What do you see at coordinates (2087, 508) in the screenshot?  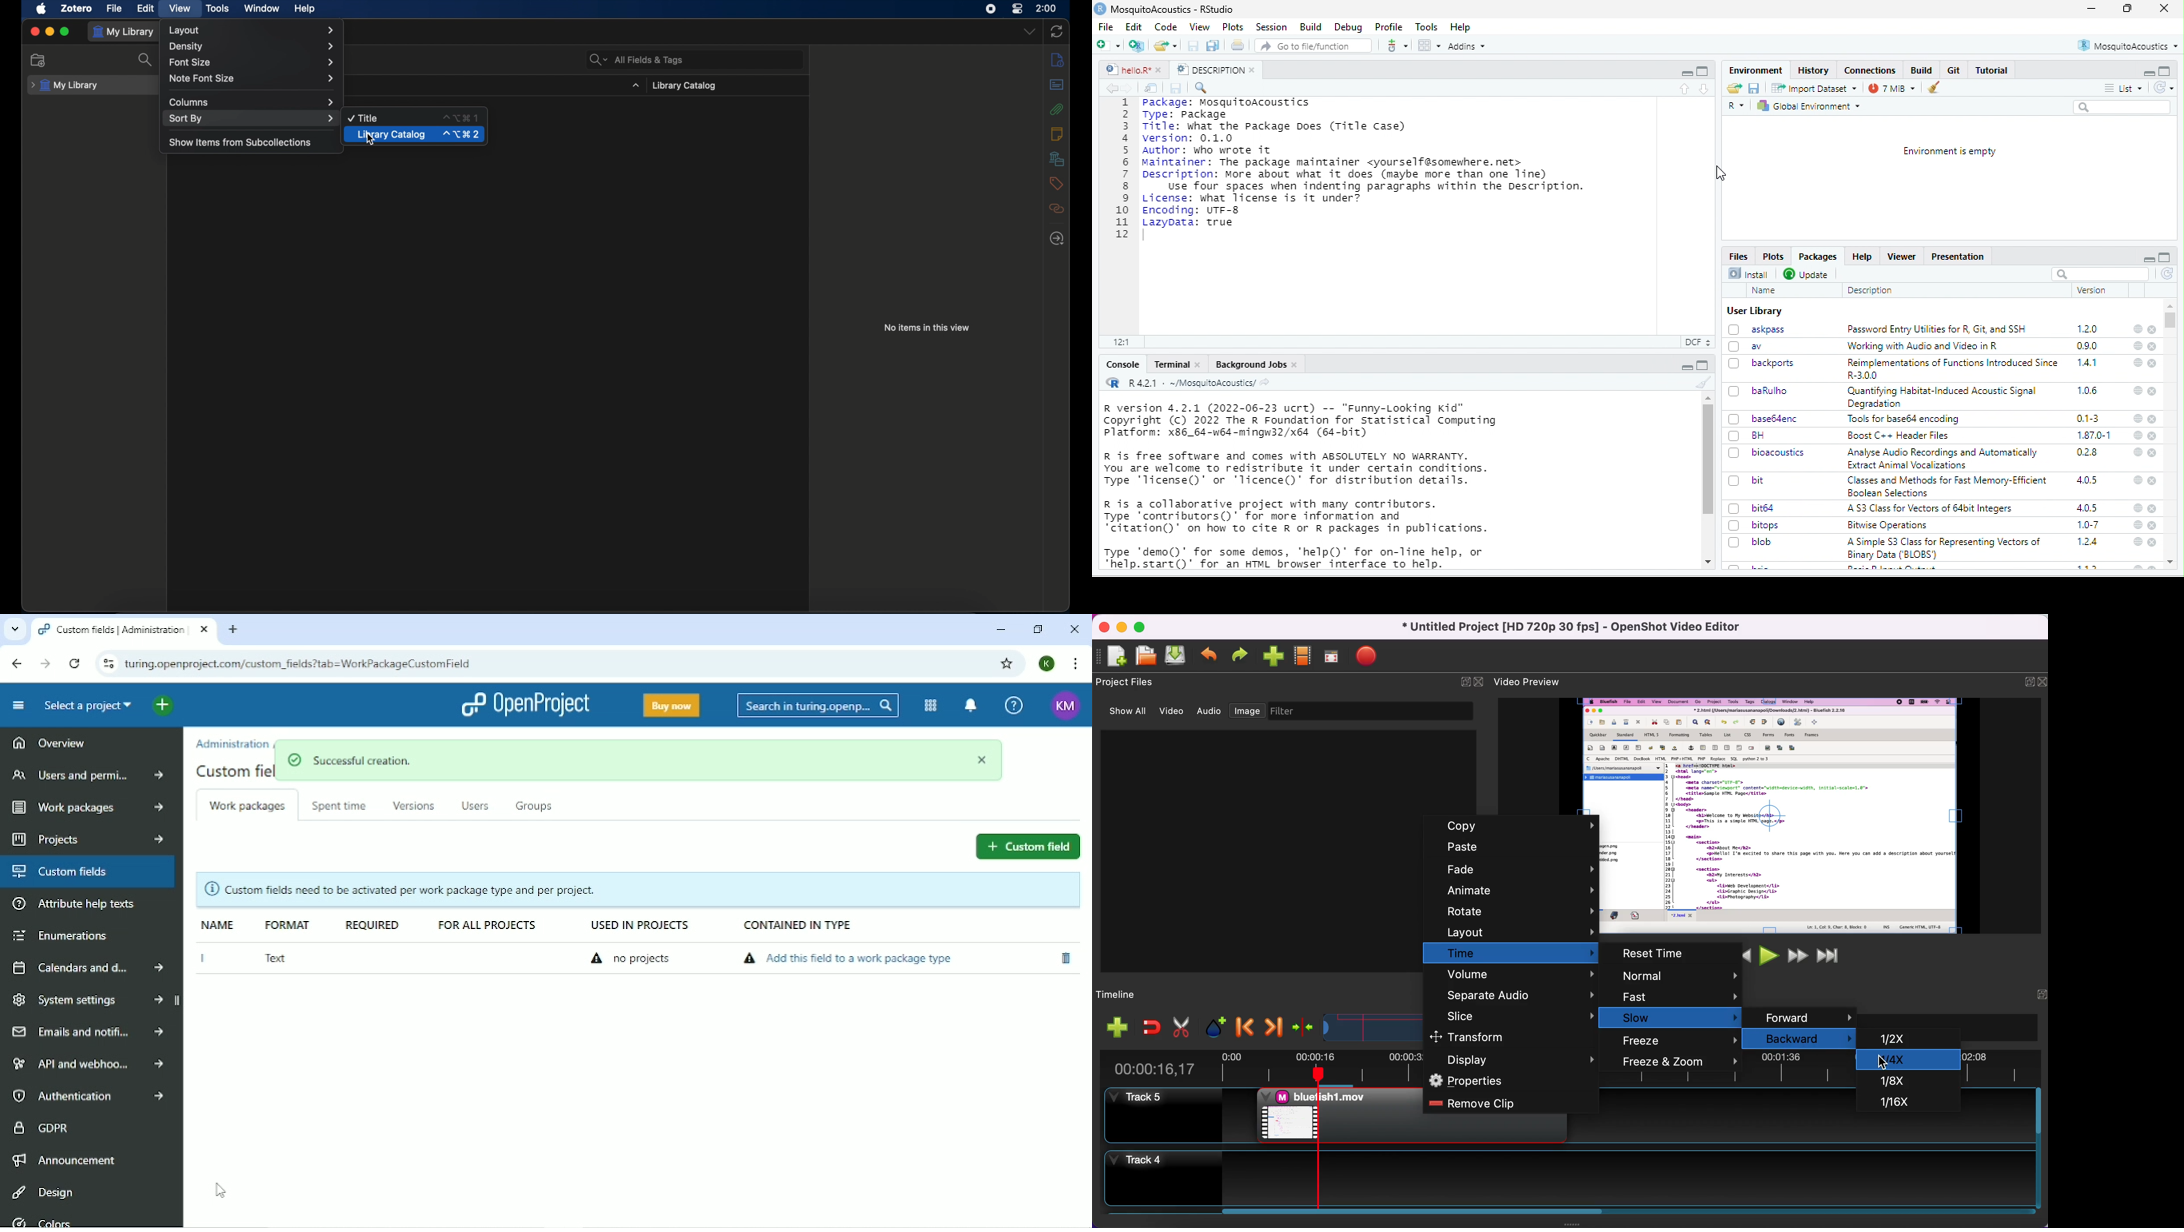 I see `4.0.5` at bounding box center [2087, 508].